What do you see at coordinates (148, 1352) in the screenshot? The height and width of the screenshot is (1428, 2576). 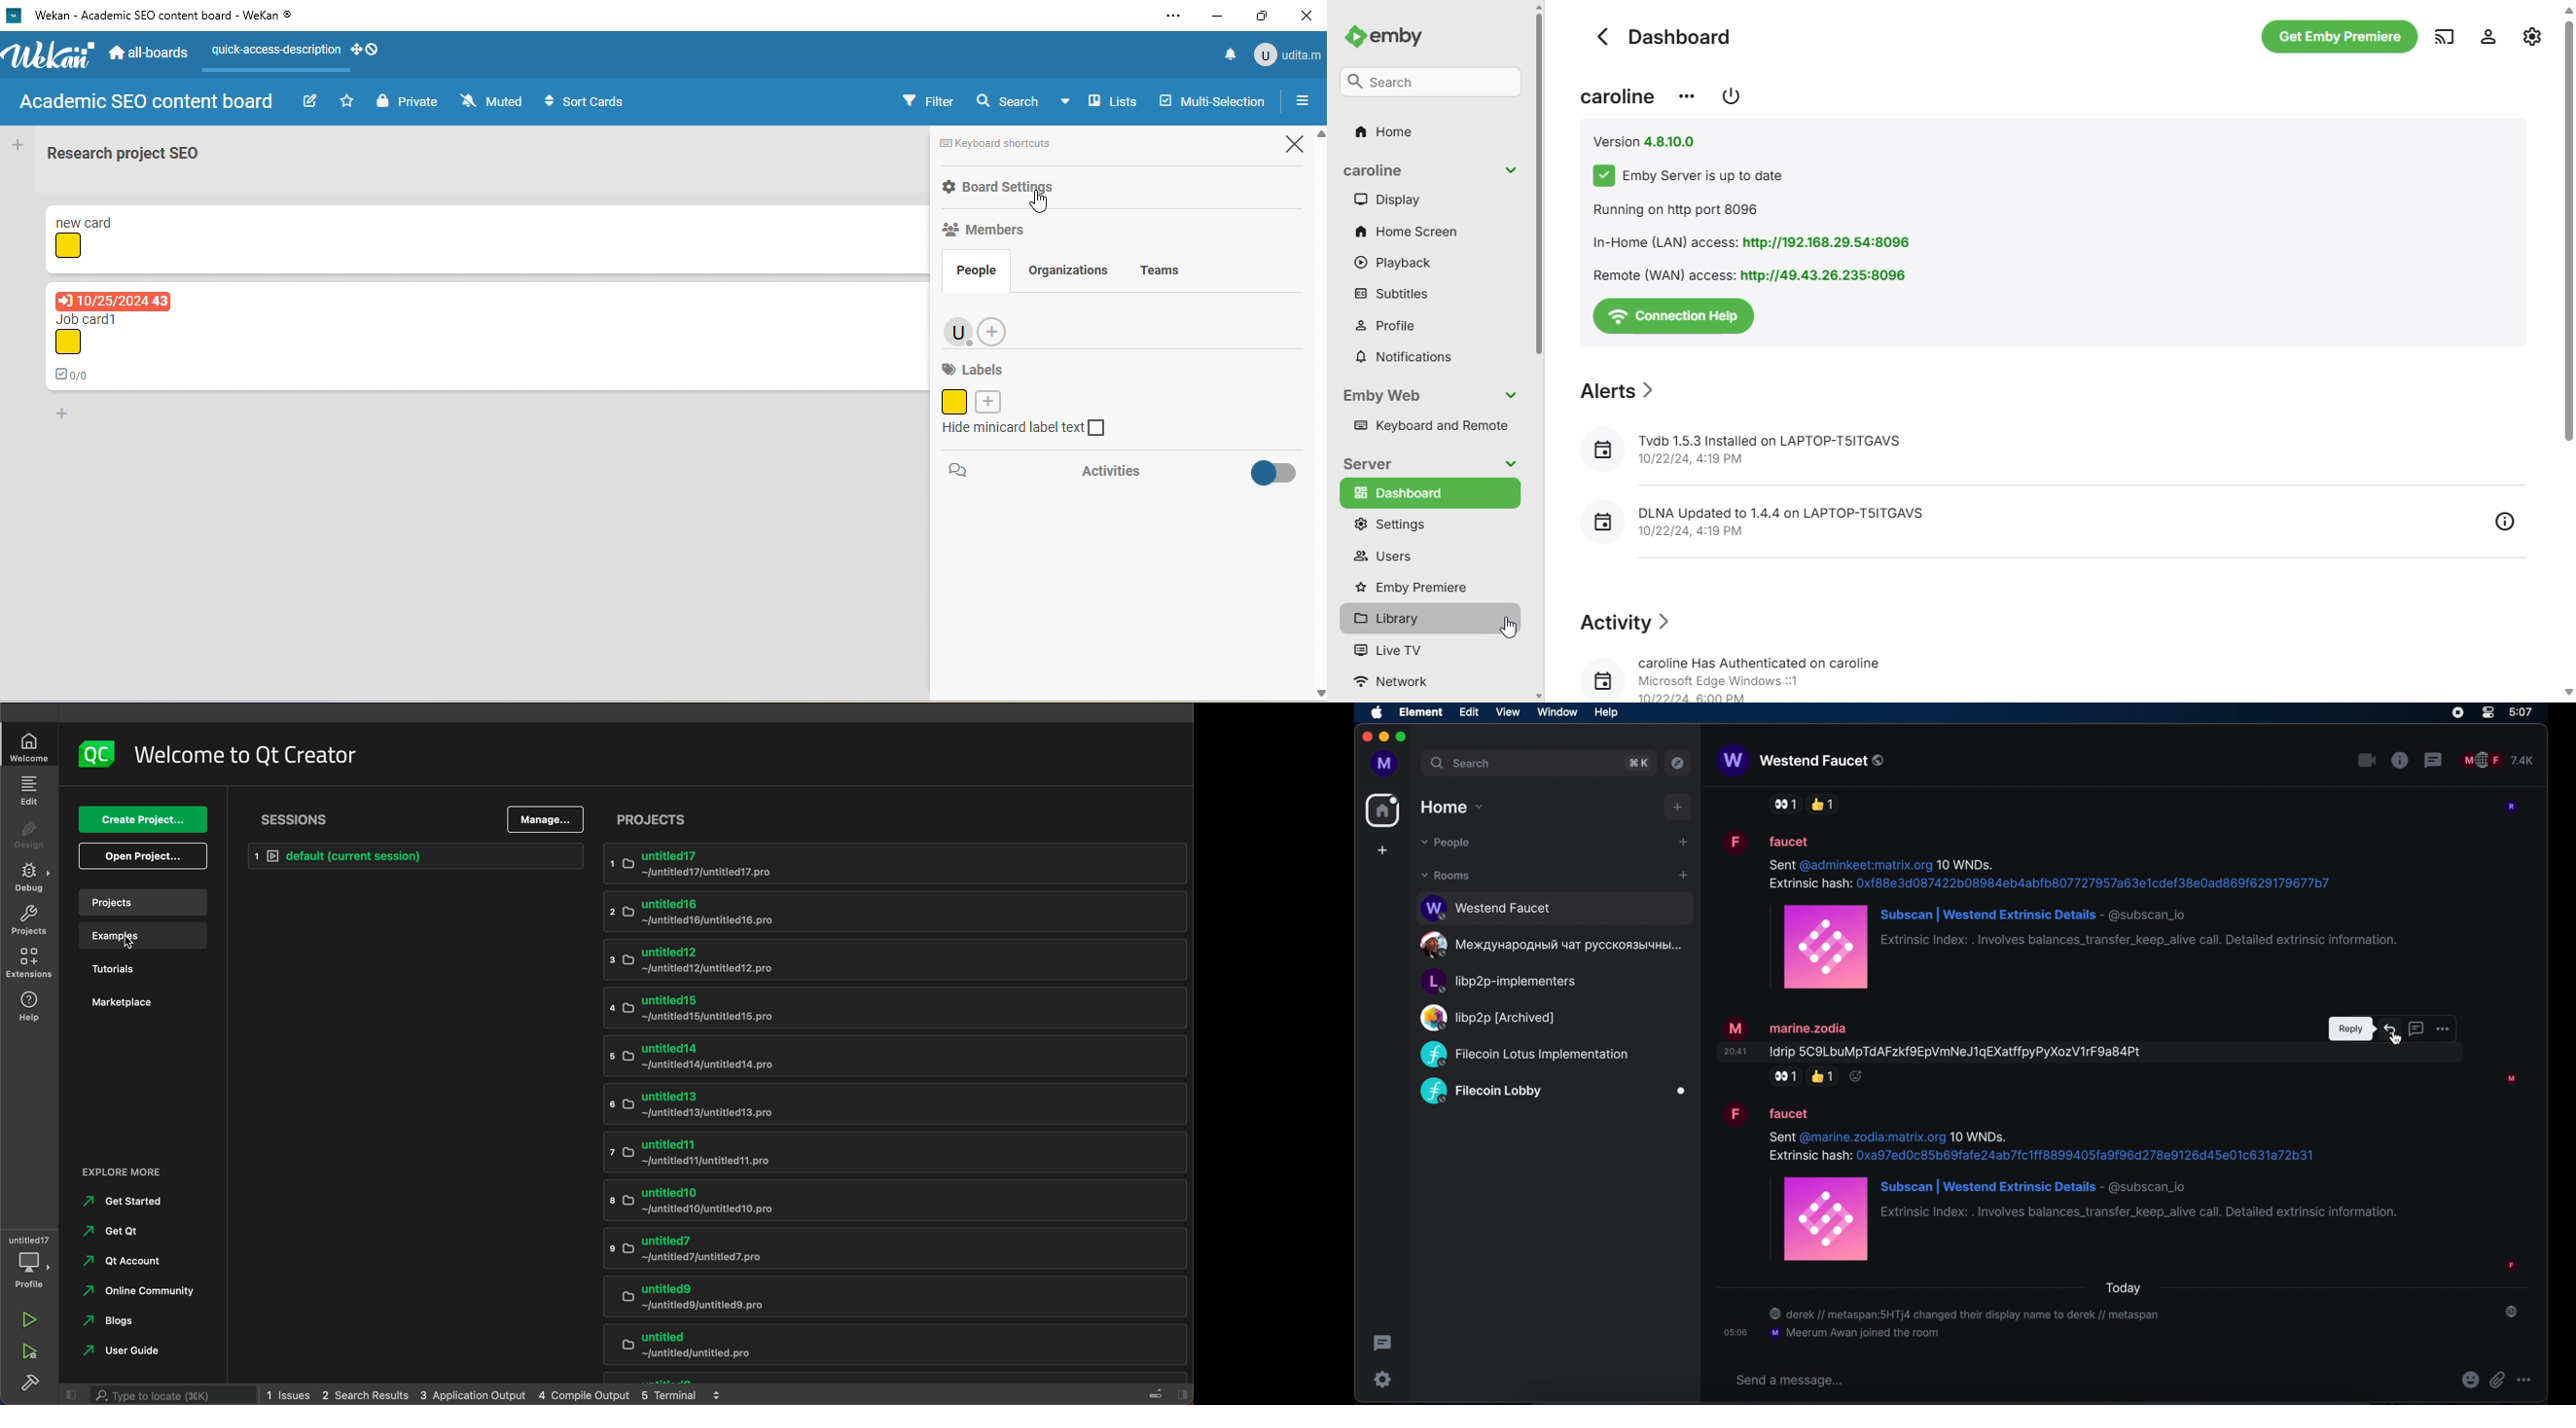 I see `user guide` at bounding box center [148, 1352].